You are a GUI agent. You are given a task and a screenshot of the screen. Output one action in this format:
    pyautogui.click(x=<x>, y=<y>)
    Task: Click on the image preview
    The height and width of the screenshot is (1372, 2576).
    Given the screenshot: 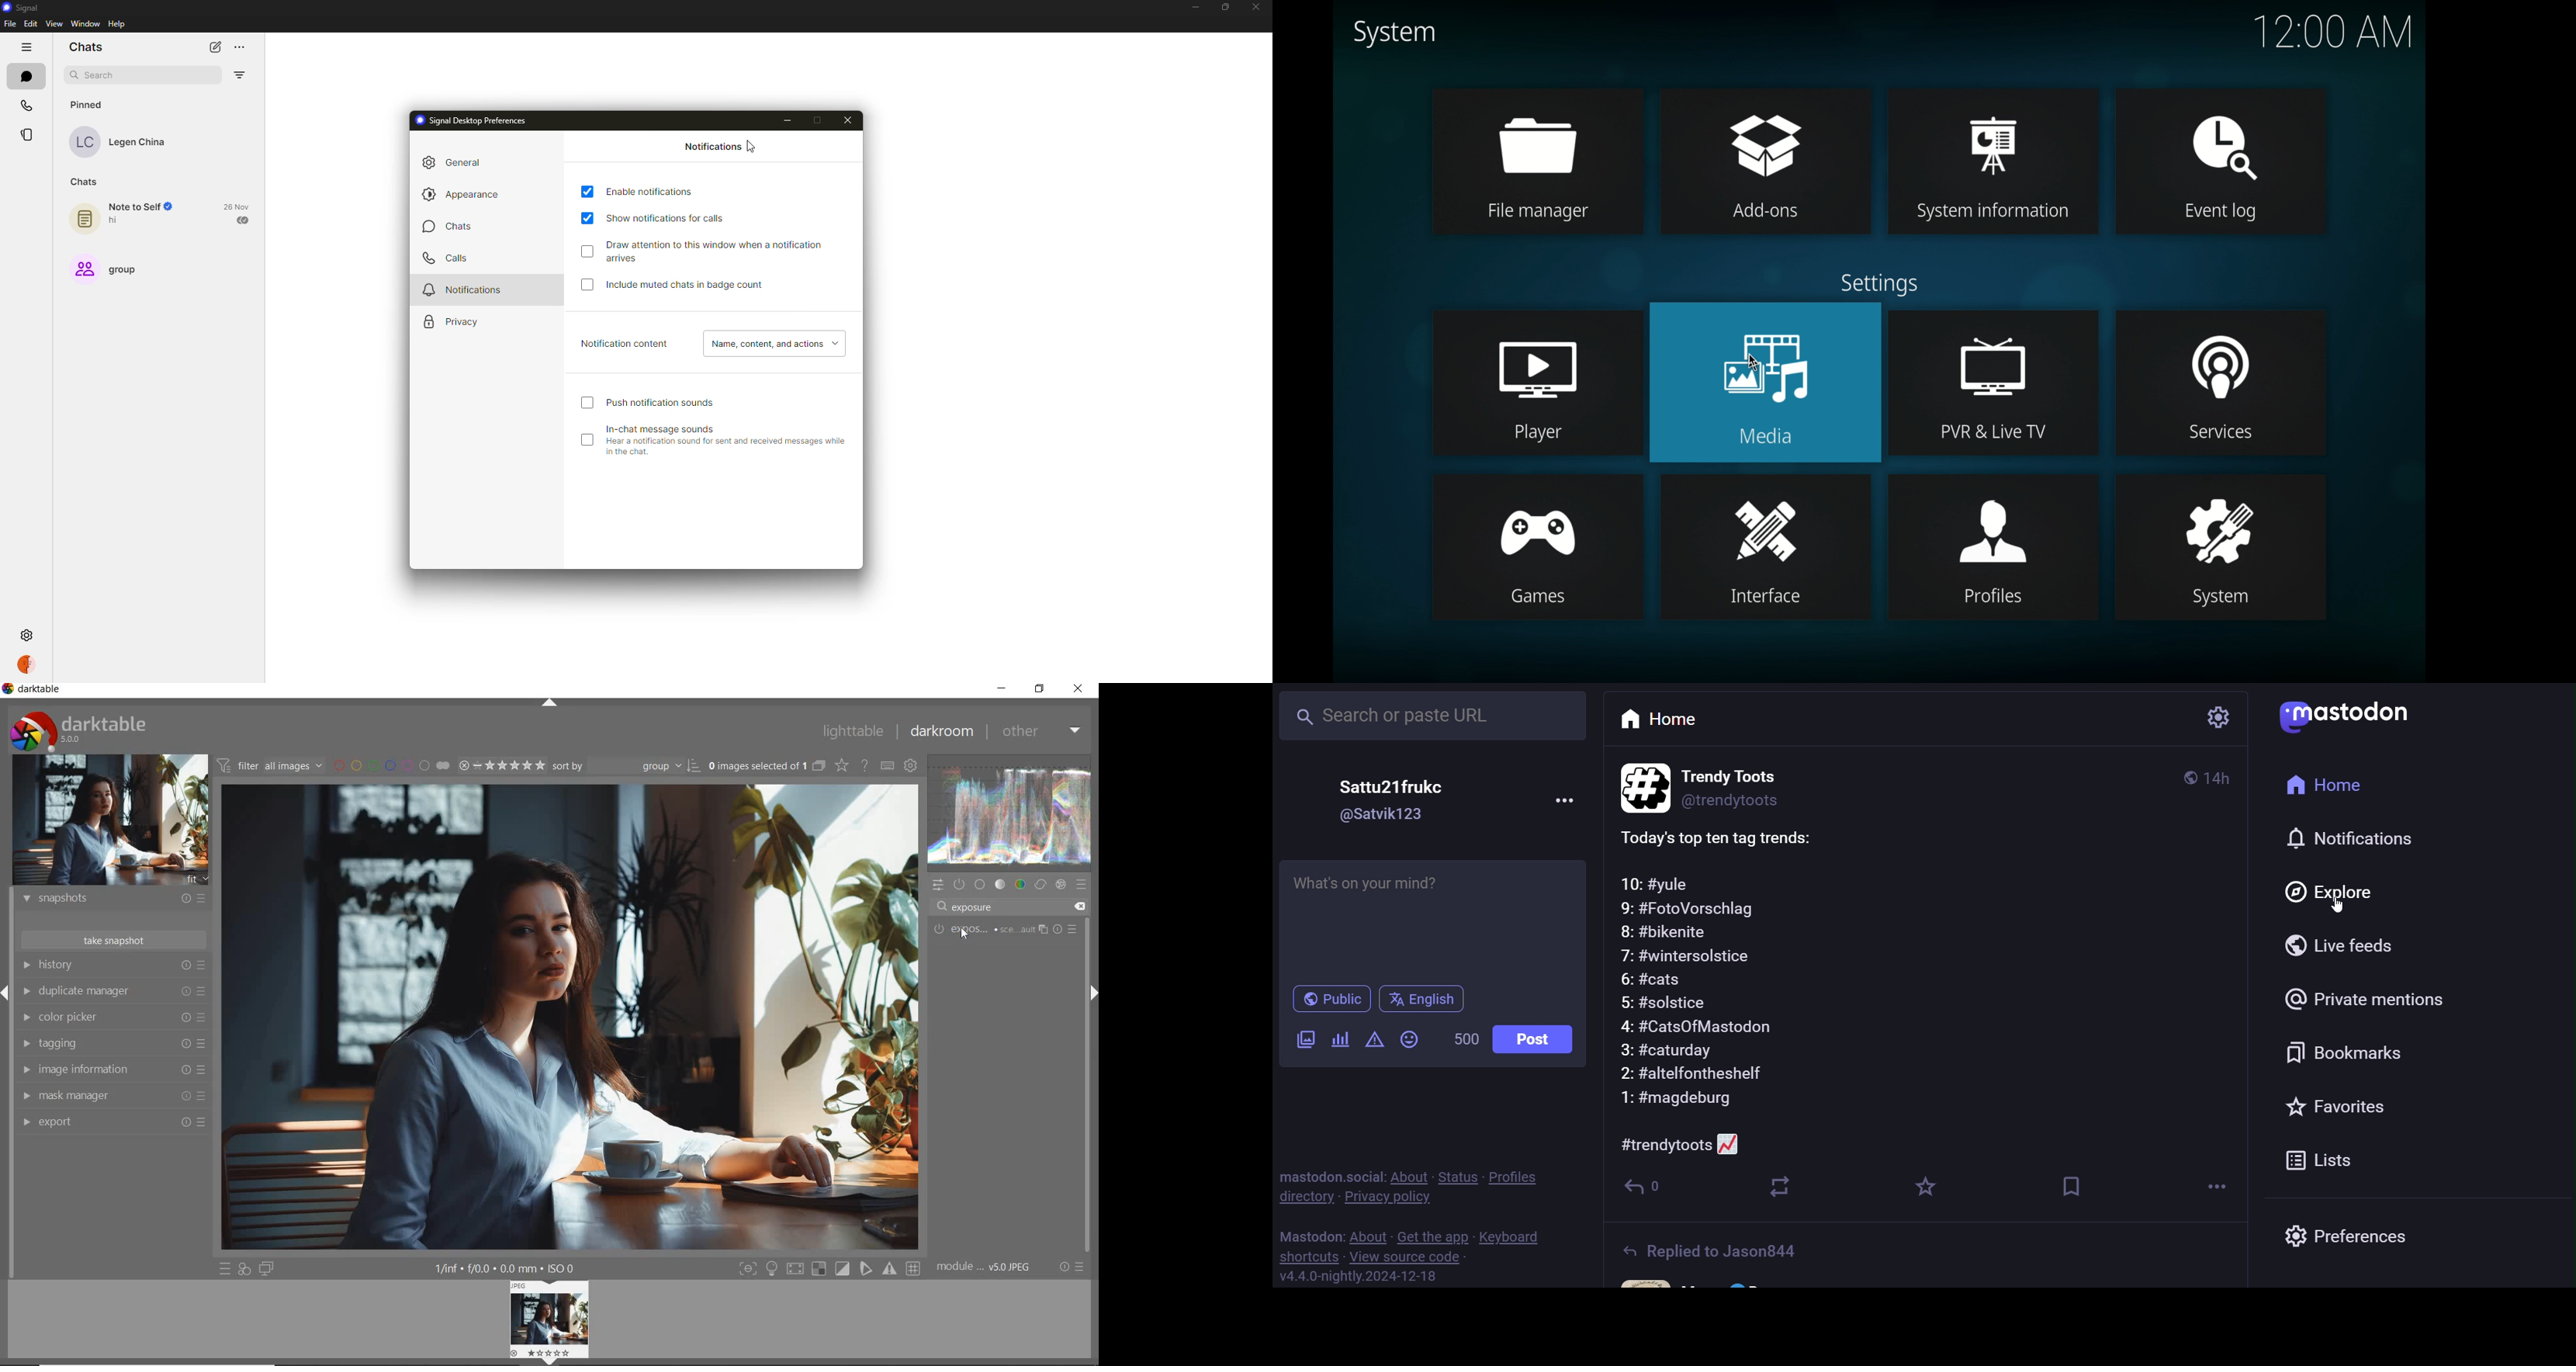 What is the action you would take?
    pyautogui.click(x=111, y=822)
    